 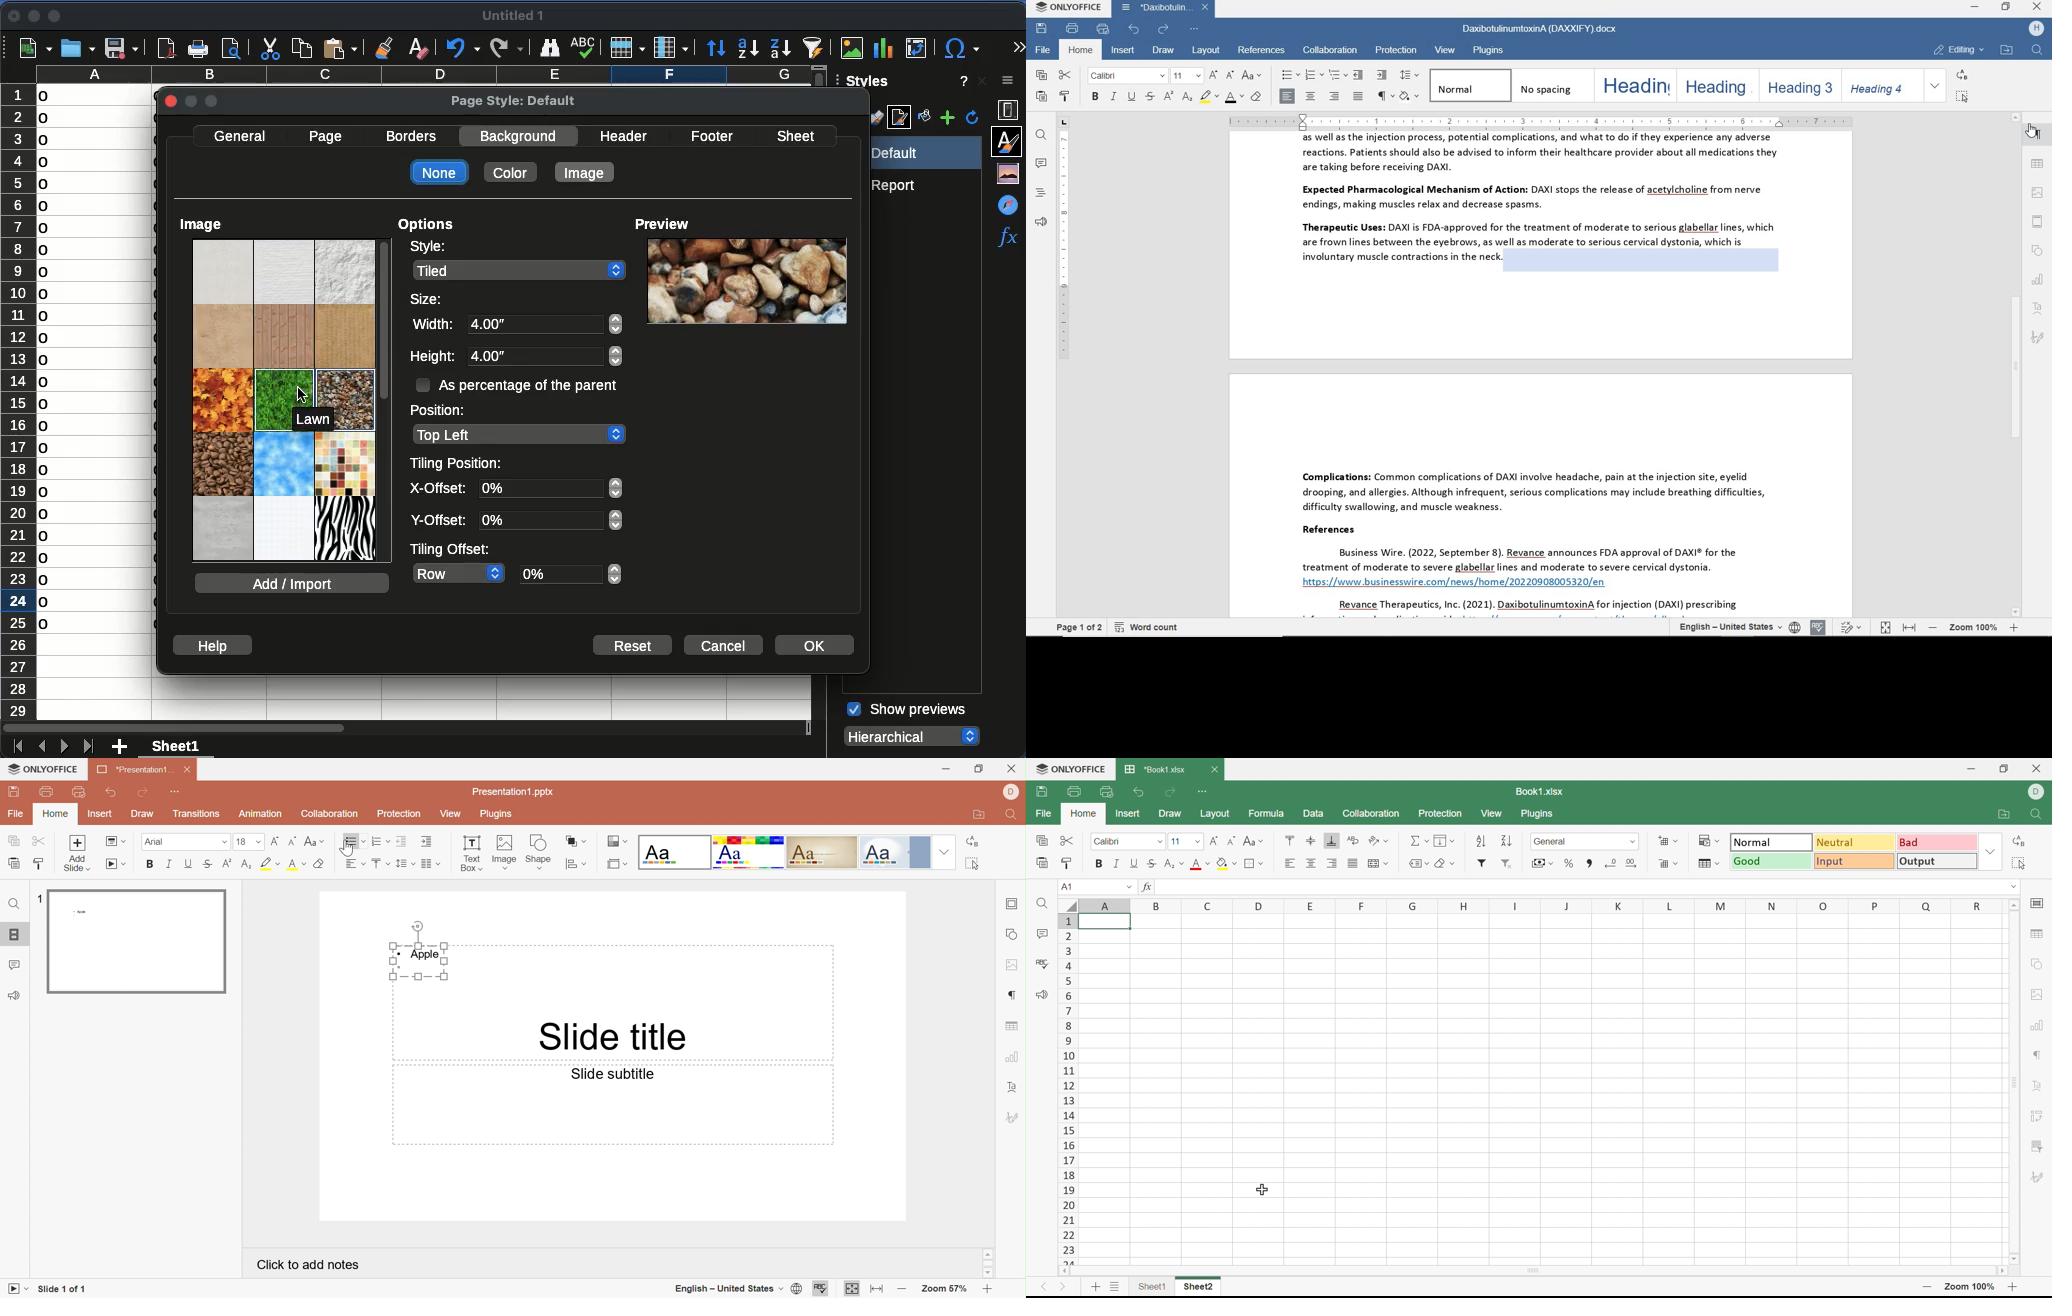 What do you see at coordinates (1288, 96) in the screenshot?
I see `align left` at bounding box center [1288, 96].